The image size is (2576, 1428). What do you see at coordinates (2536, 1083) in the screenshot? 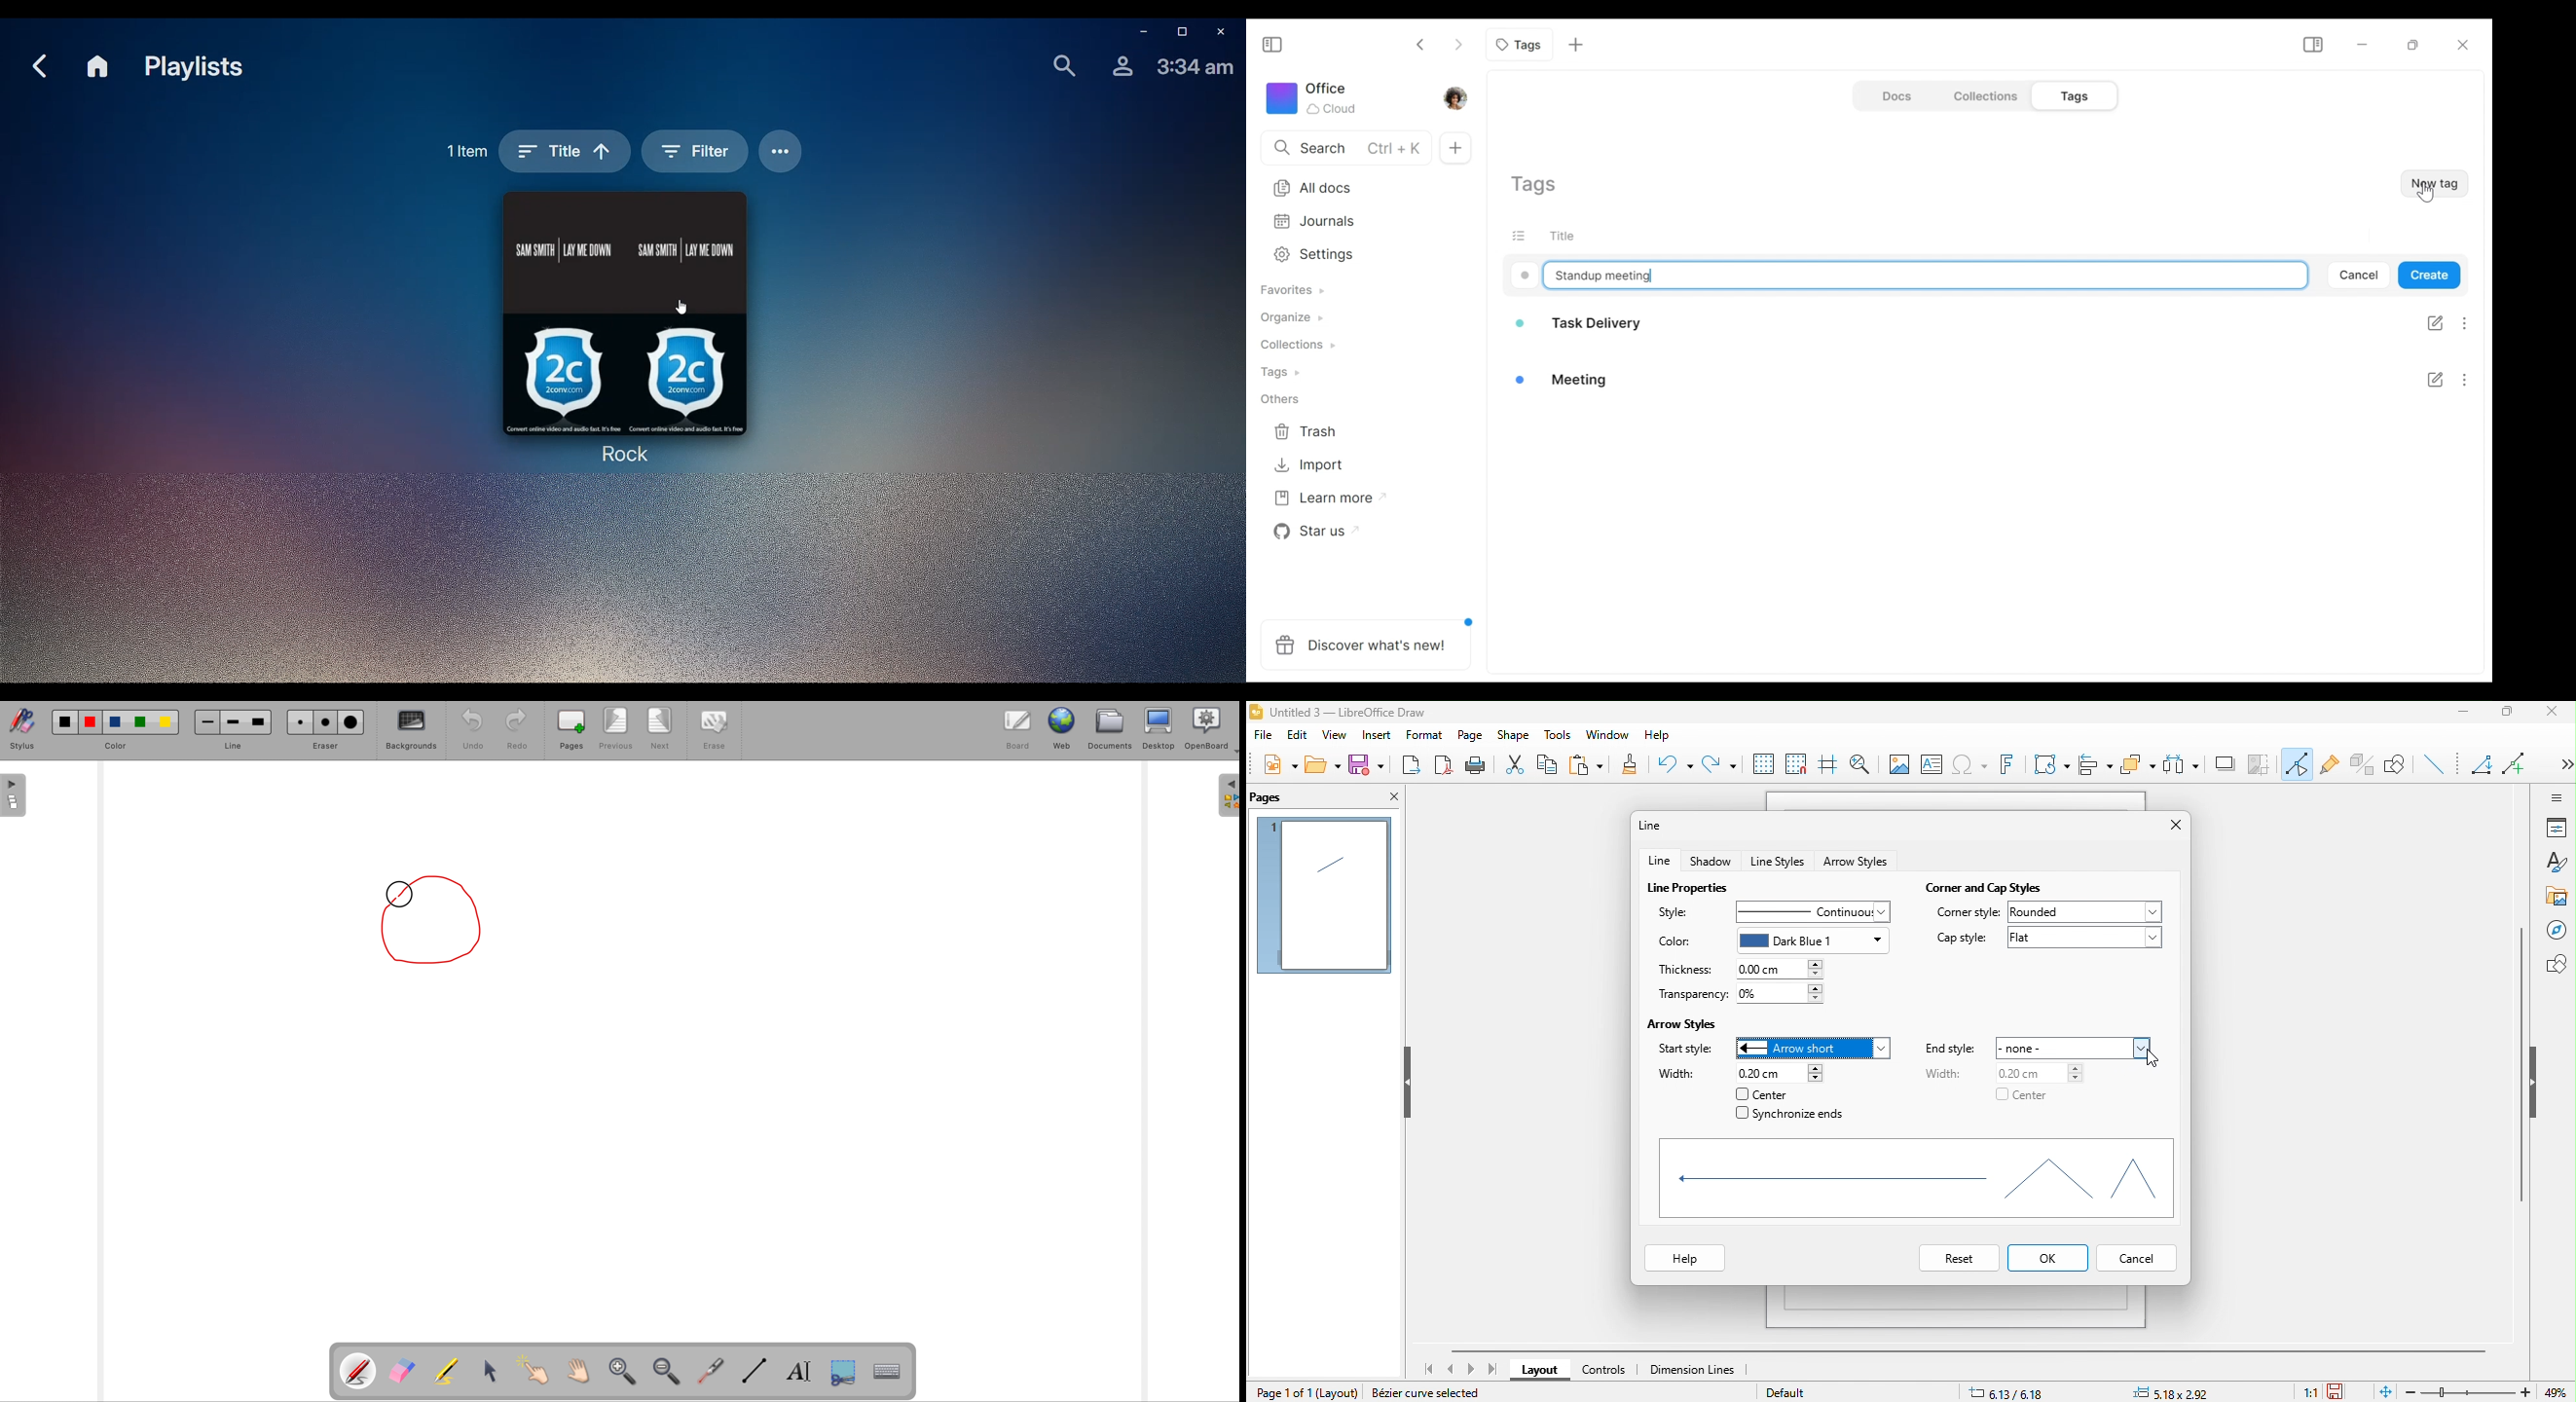
I see `hide` at bounding box center [2536, 1083].